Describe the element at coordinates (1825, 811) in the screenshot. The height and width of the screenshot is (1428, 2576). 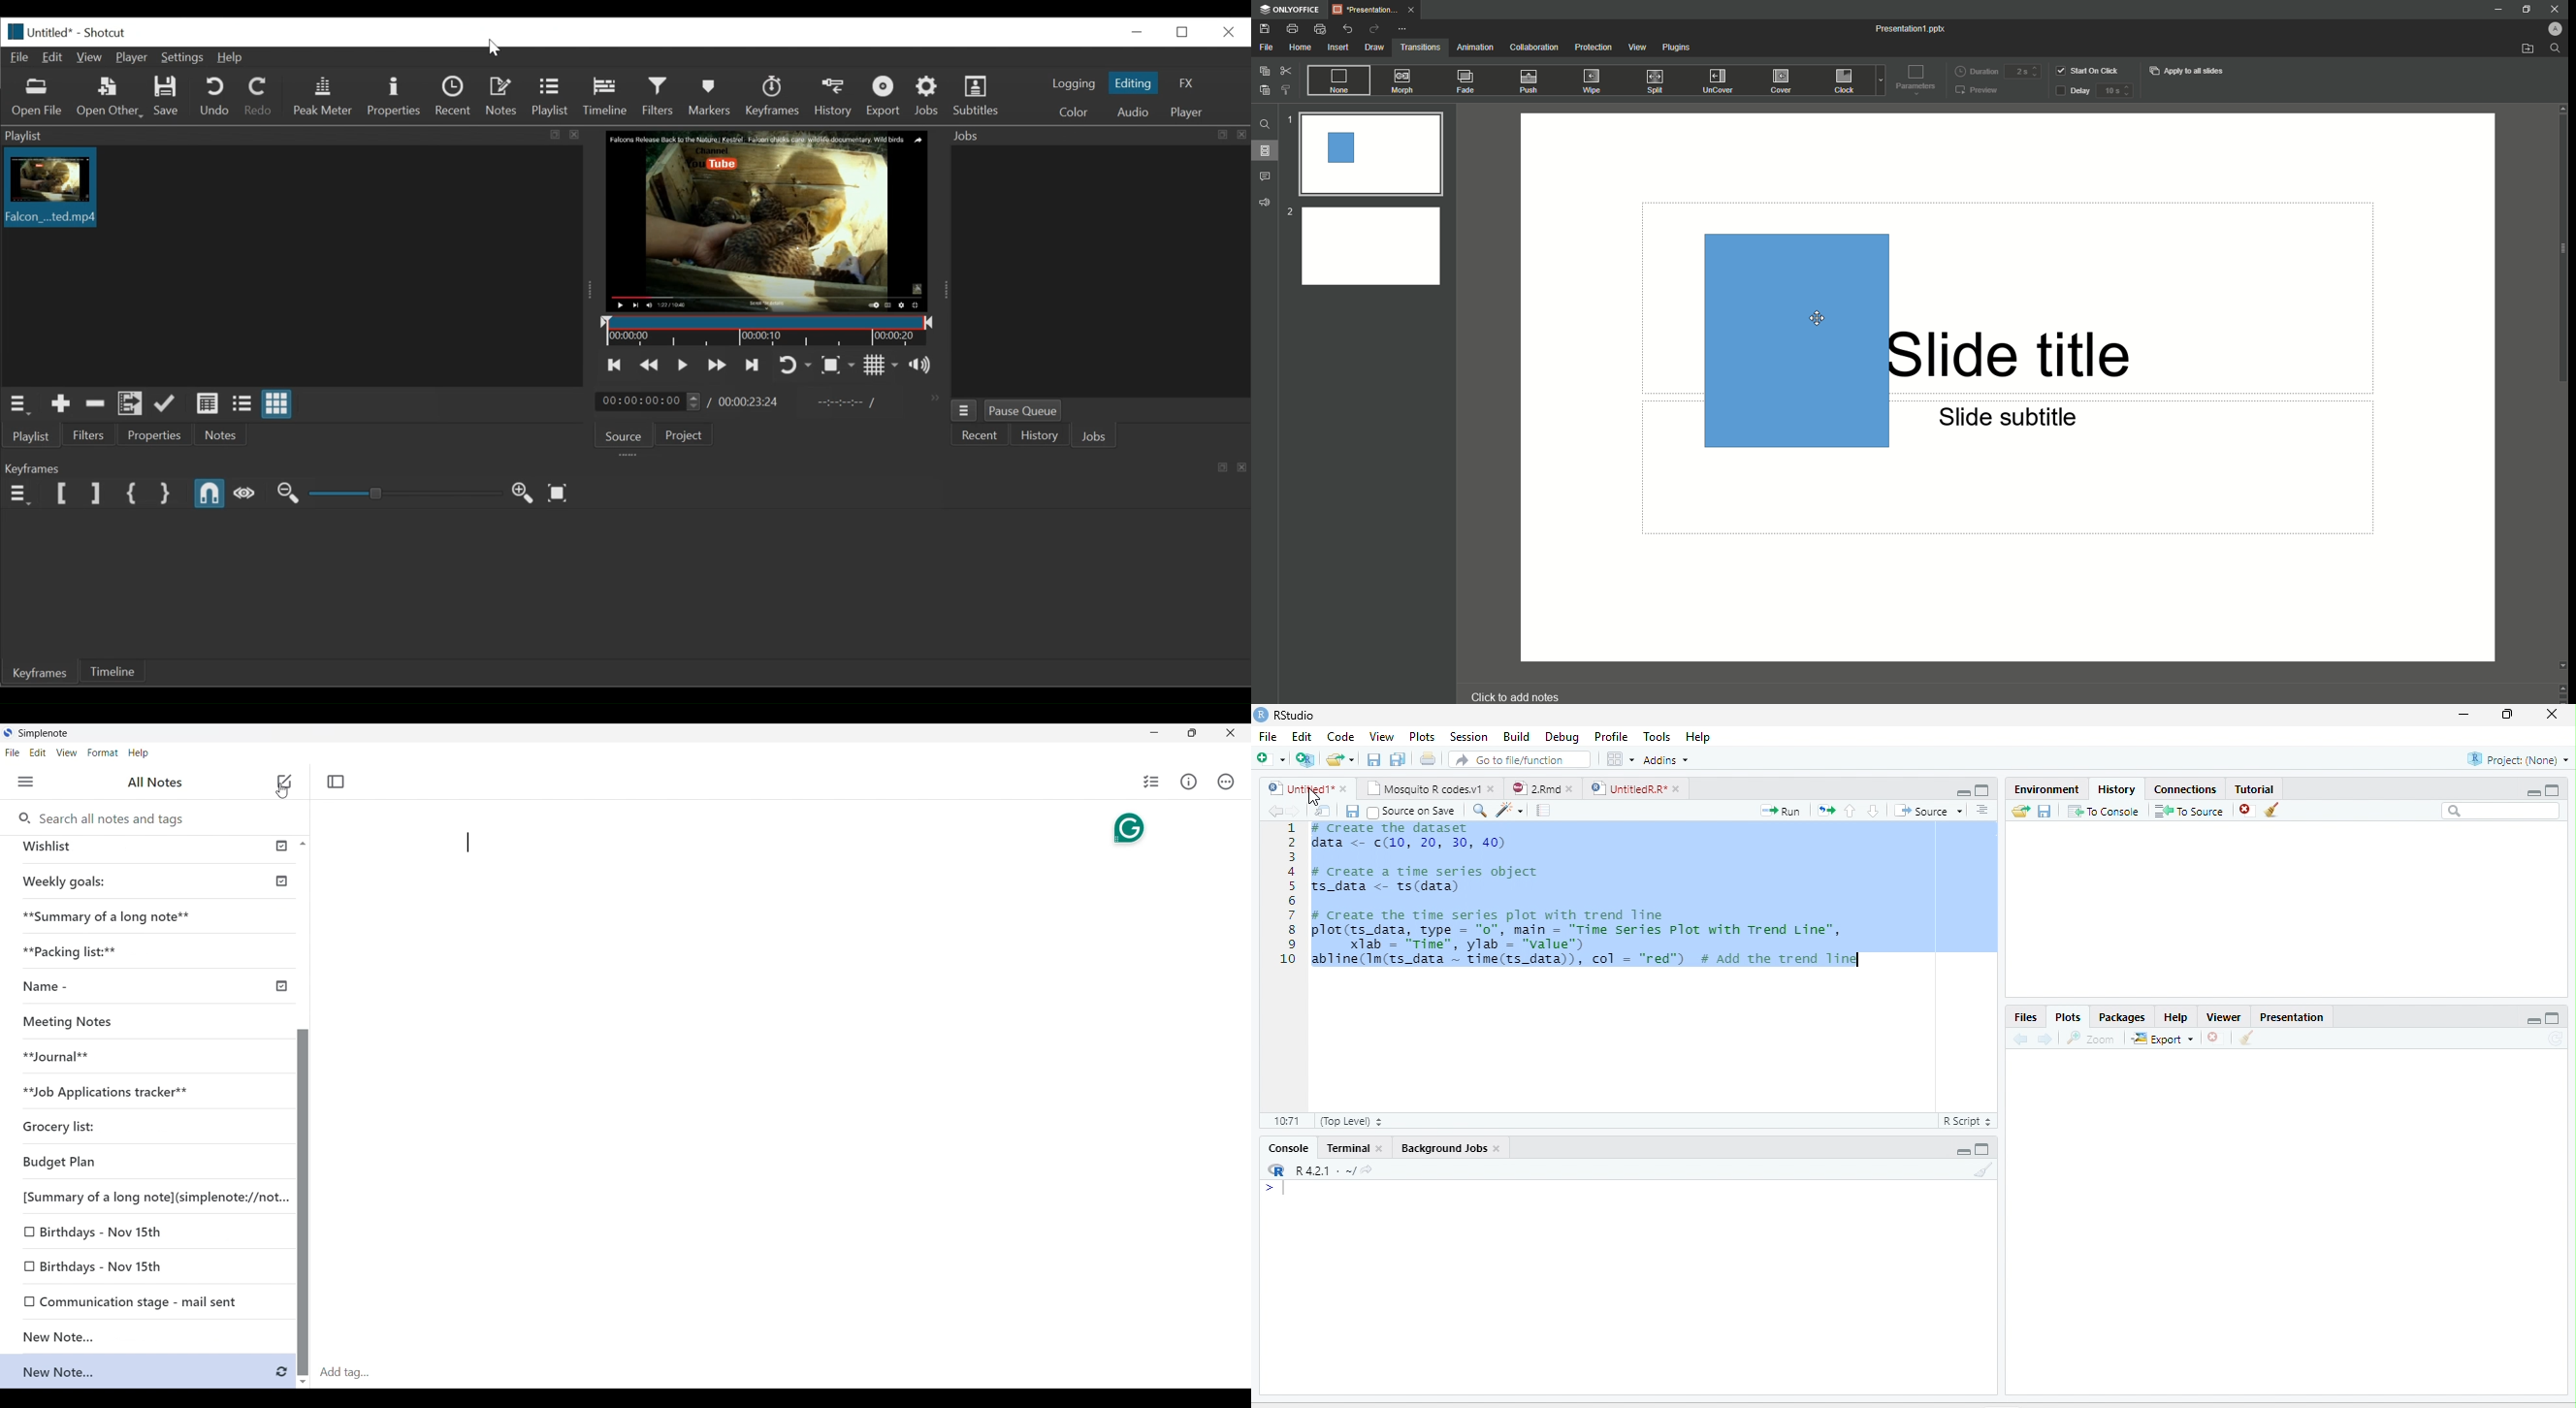
I see `Re-run the previous code region` at that location.